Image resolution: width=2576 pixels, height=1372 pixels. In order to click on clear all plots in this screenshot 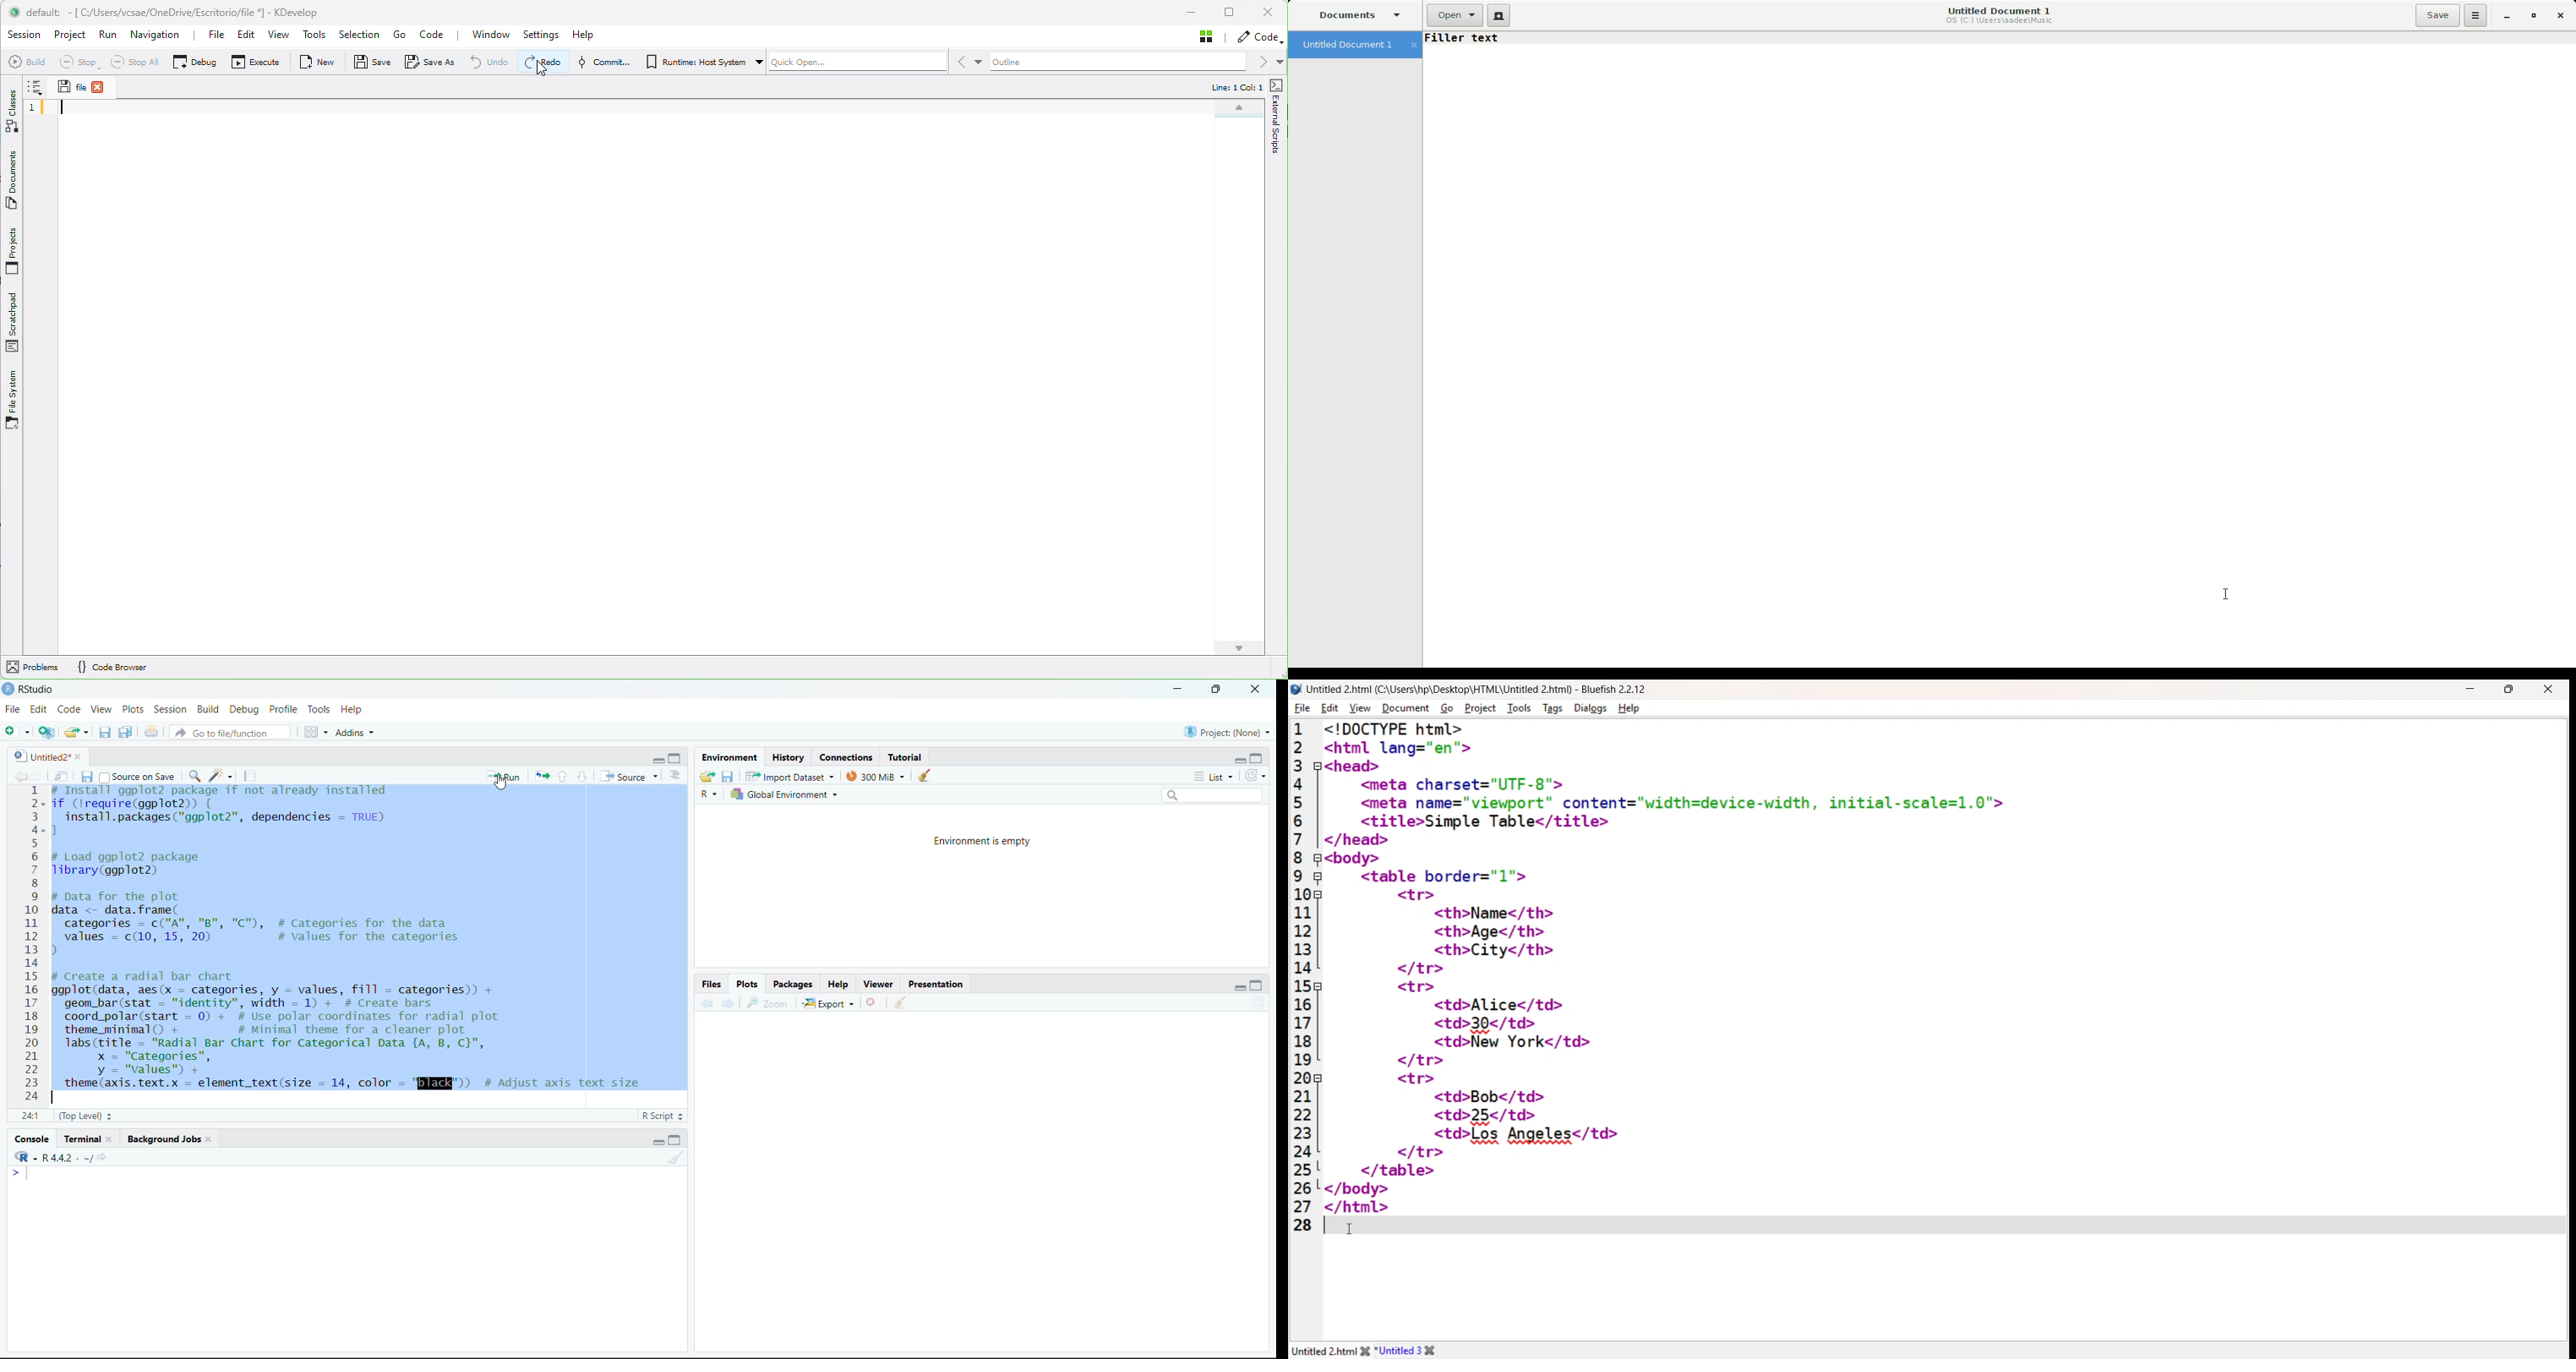, I will do `click(902, 1003)`.